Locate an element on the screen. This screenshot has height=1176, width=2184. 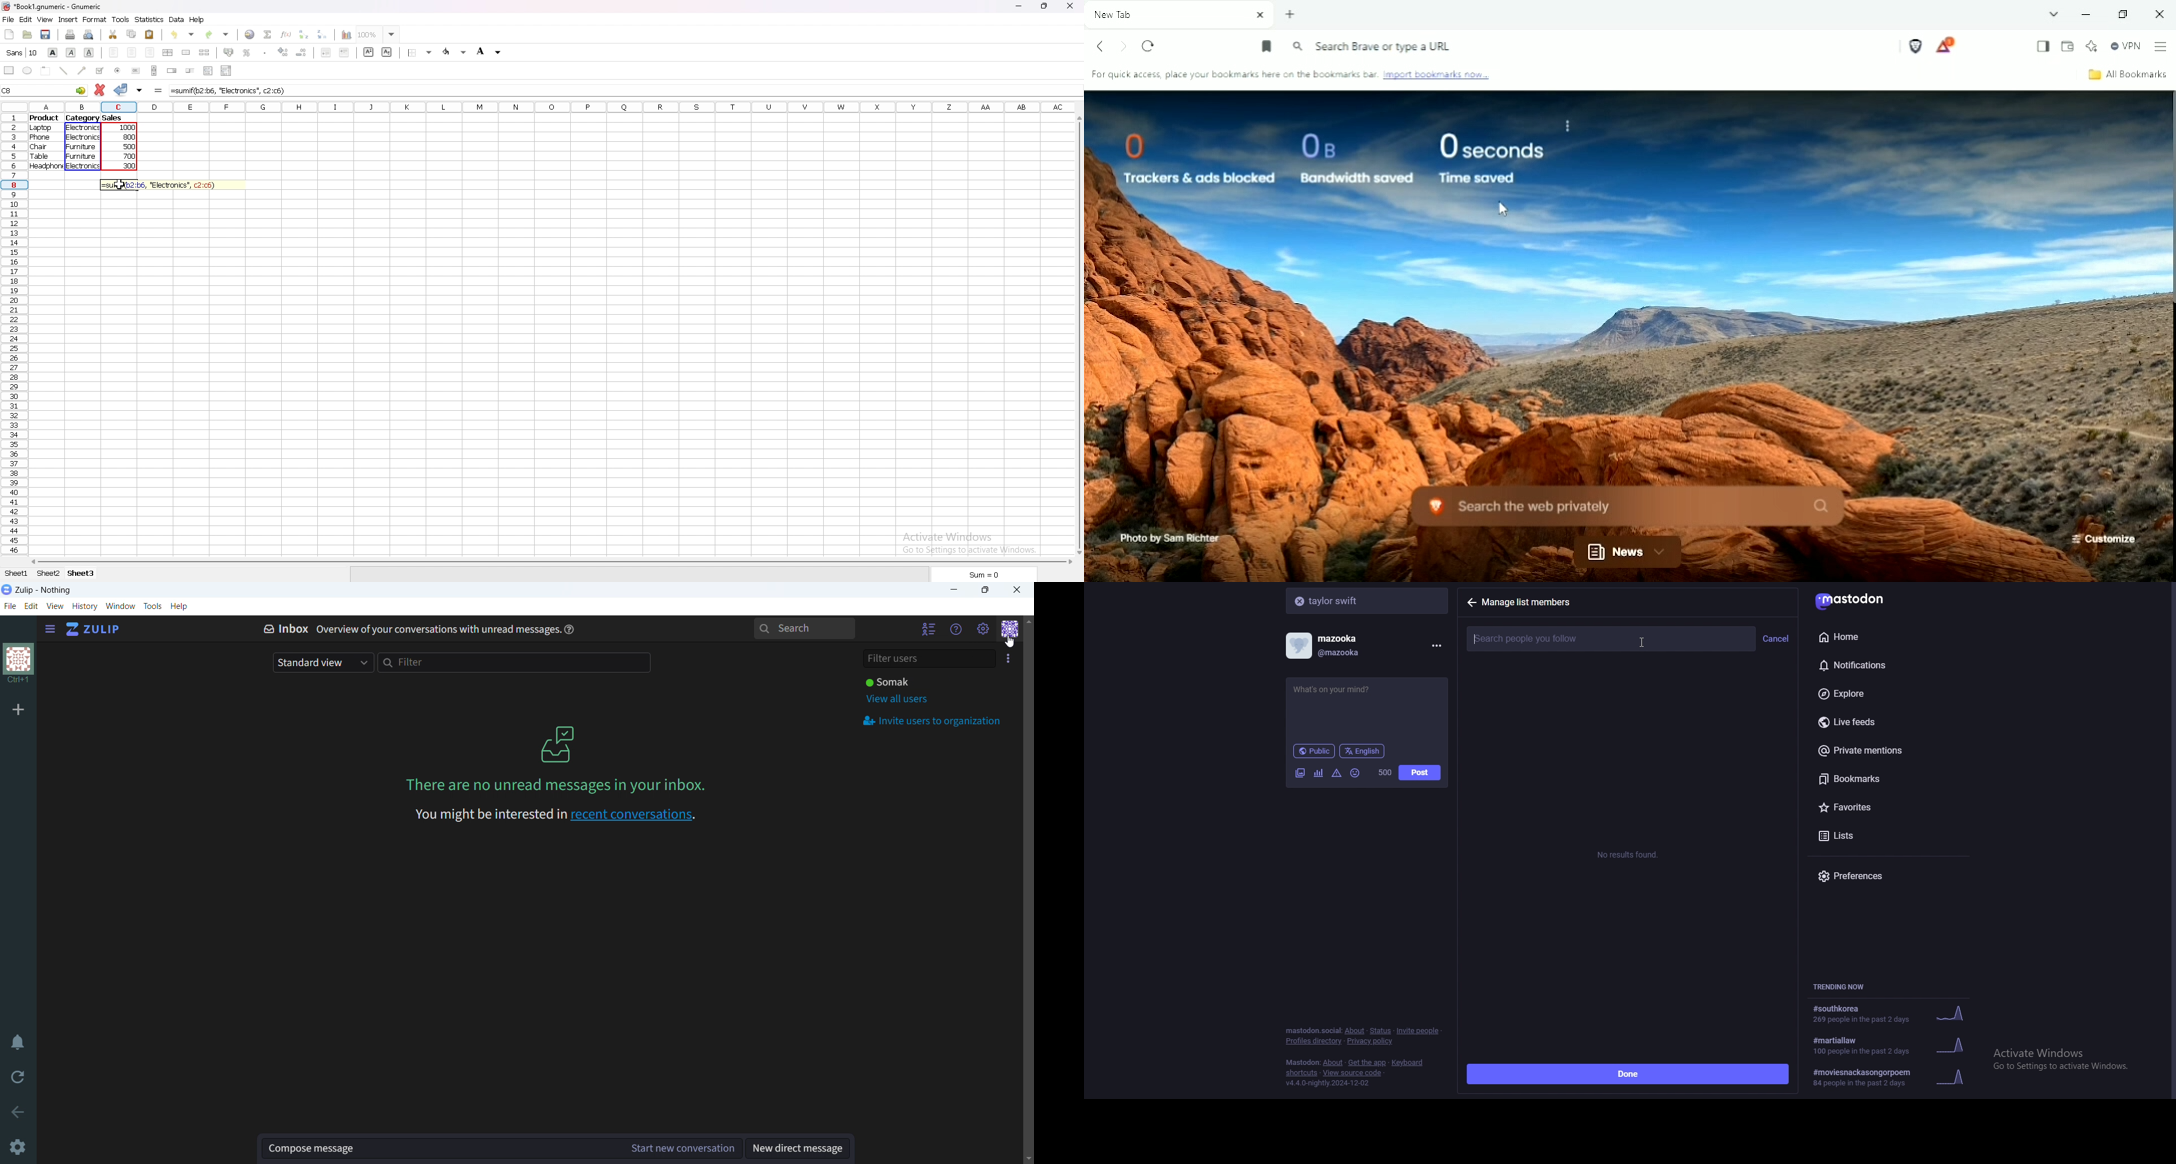
post is located at coordinates (1420, 773).